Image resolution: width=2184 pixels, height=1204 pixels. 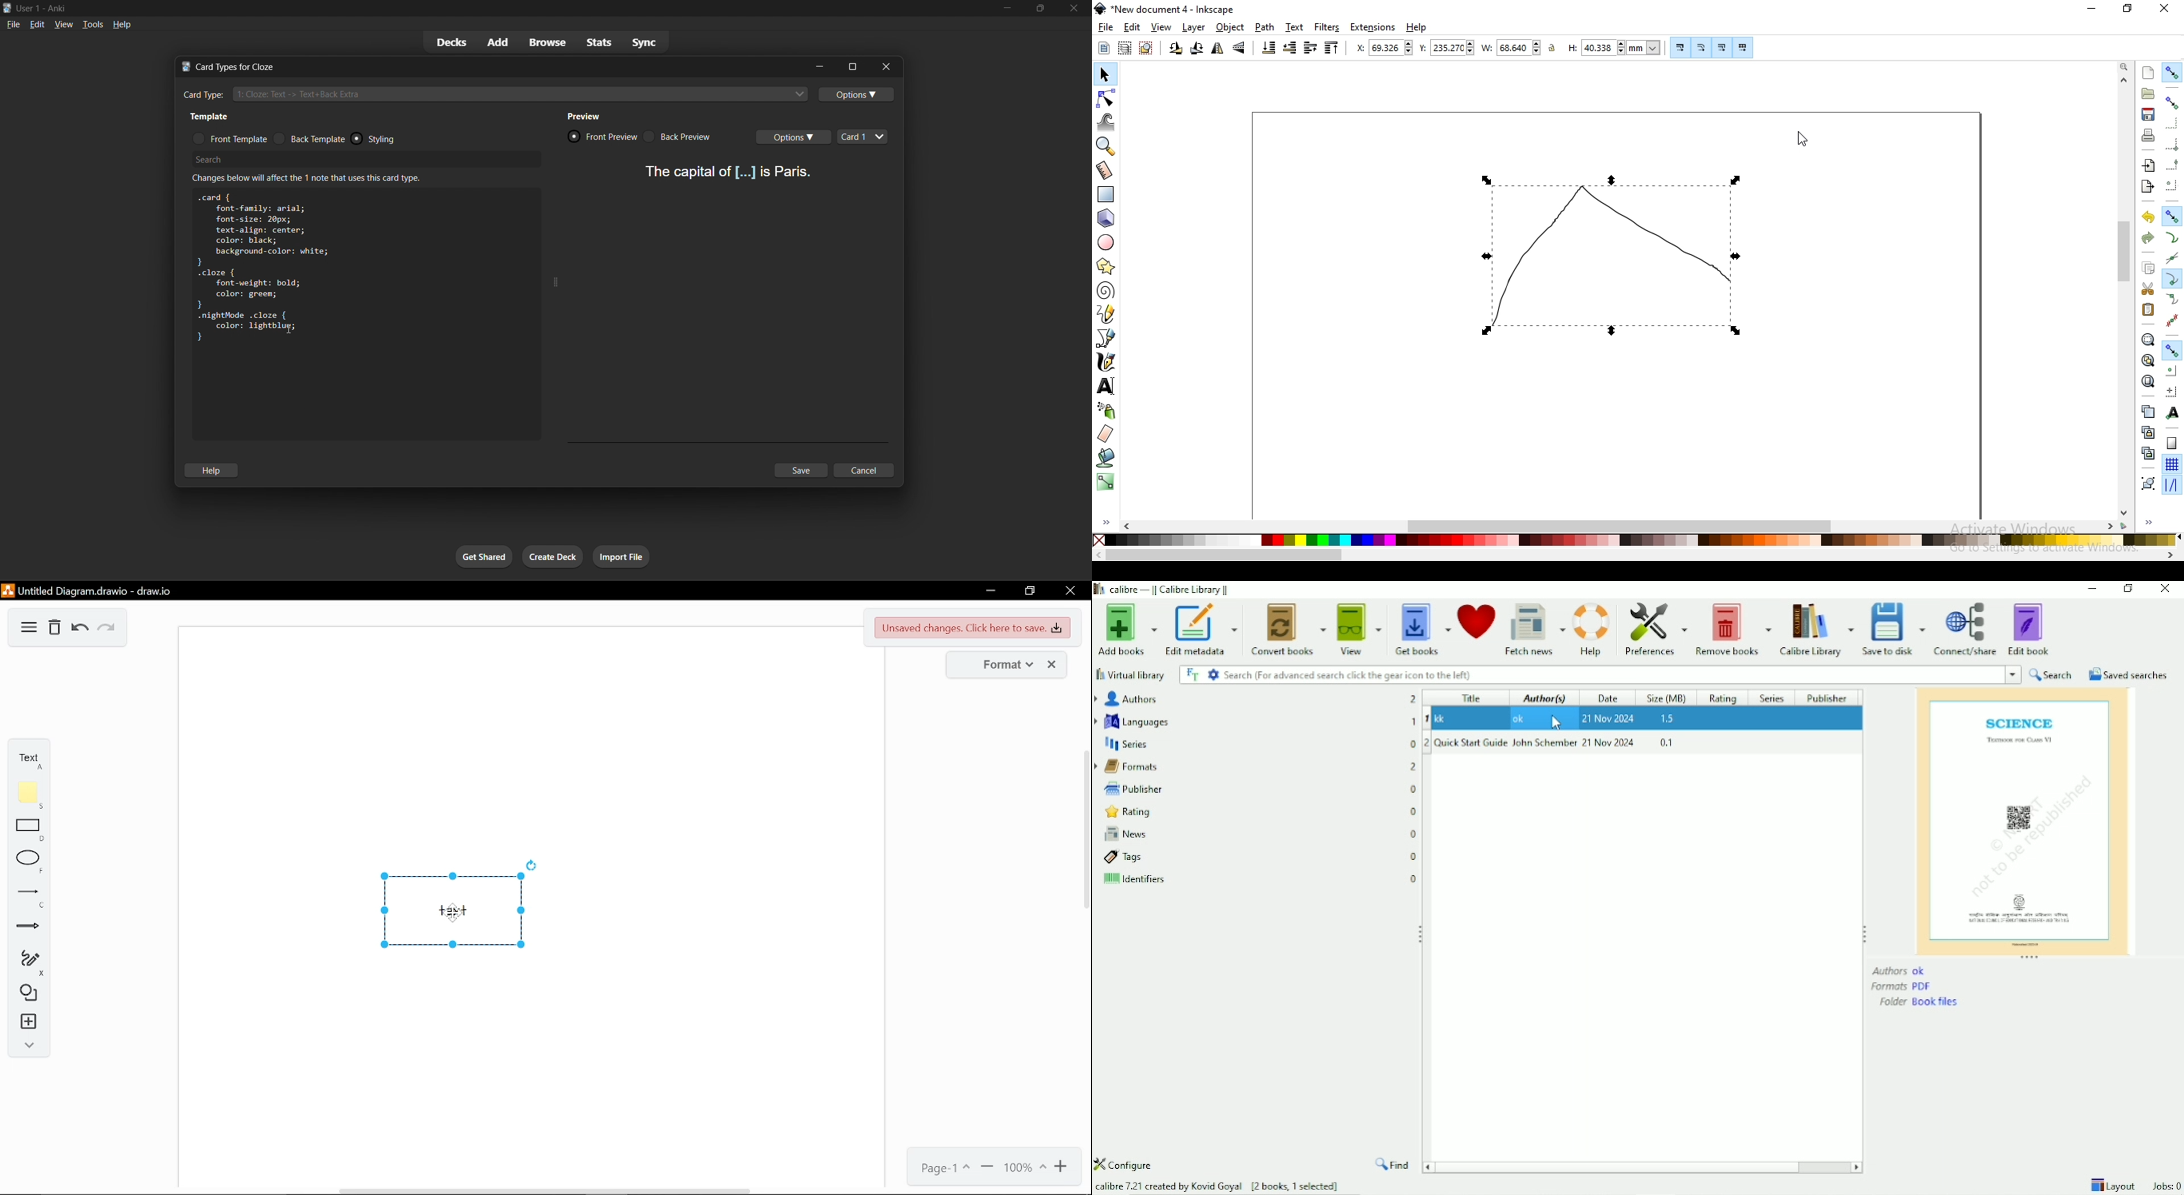 What do you see at coordinates (1073, 7) in the screenshot?
I see `close` at bounding box center [1073, 7].